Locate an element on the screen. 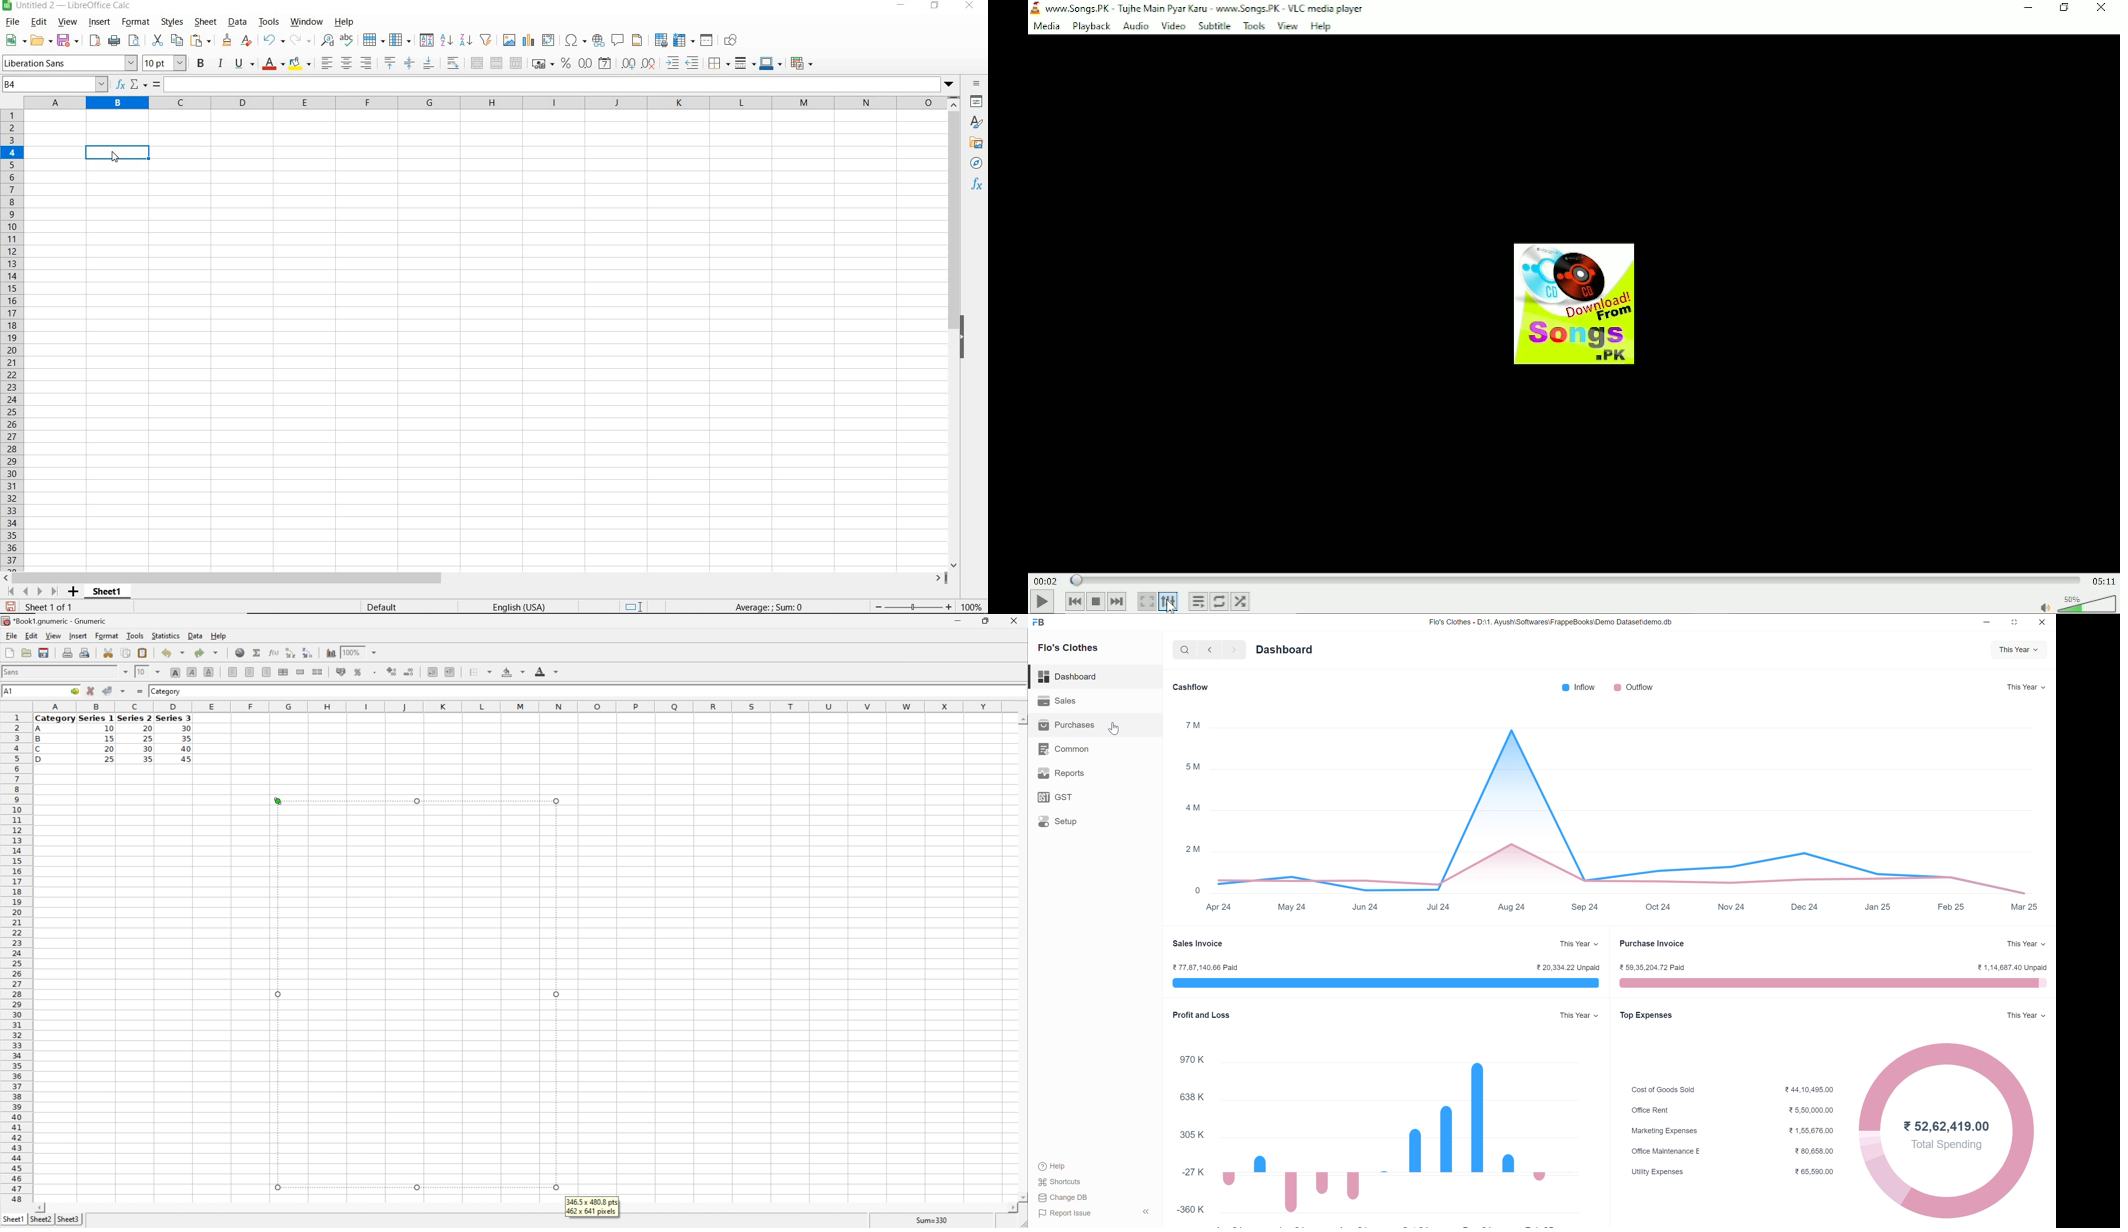  Purchase Invoice is located at coordinates (1653, 943).